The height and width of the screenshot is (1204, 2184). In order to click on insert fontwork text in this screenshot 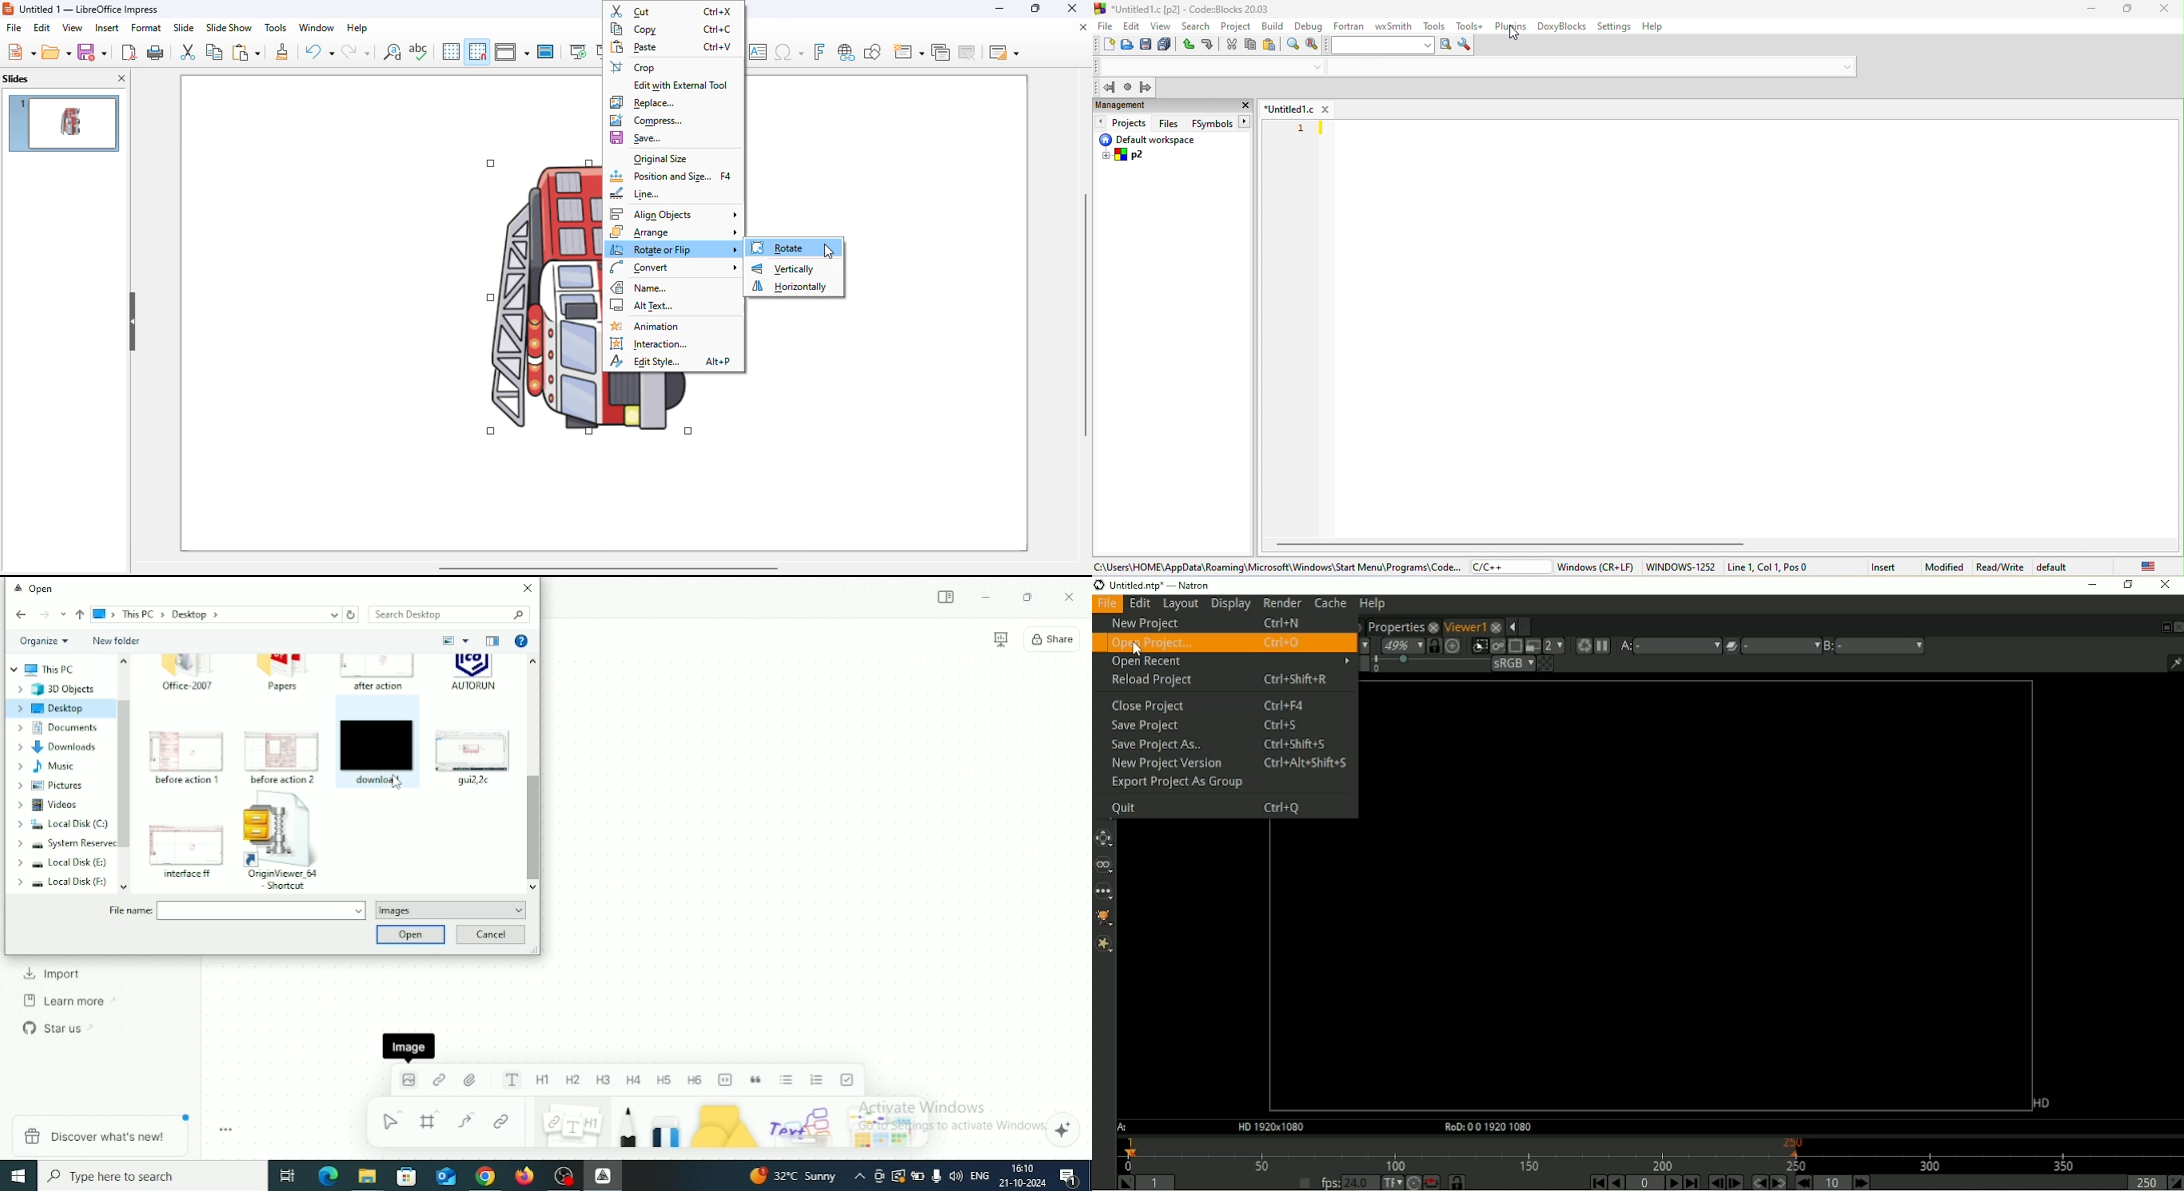, I will do `click(820, 51)`.